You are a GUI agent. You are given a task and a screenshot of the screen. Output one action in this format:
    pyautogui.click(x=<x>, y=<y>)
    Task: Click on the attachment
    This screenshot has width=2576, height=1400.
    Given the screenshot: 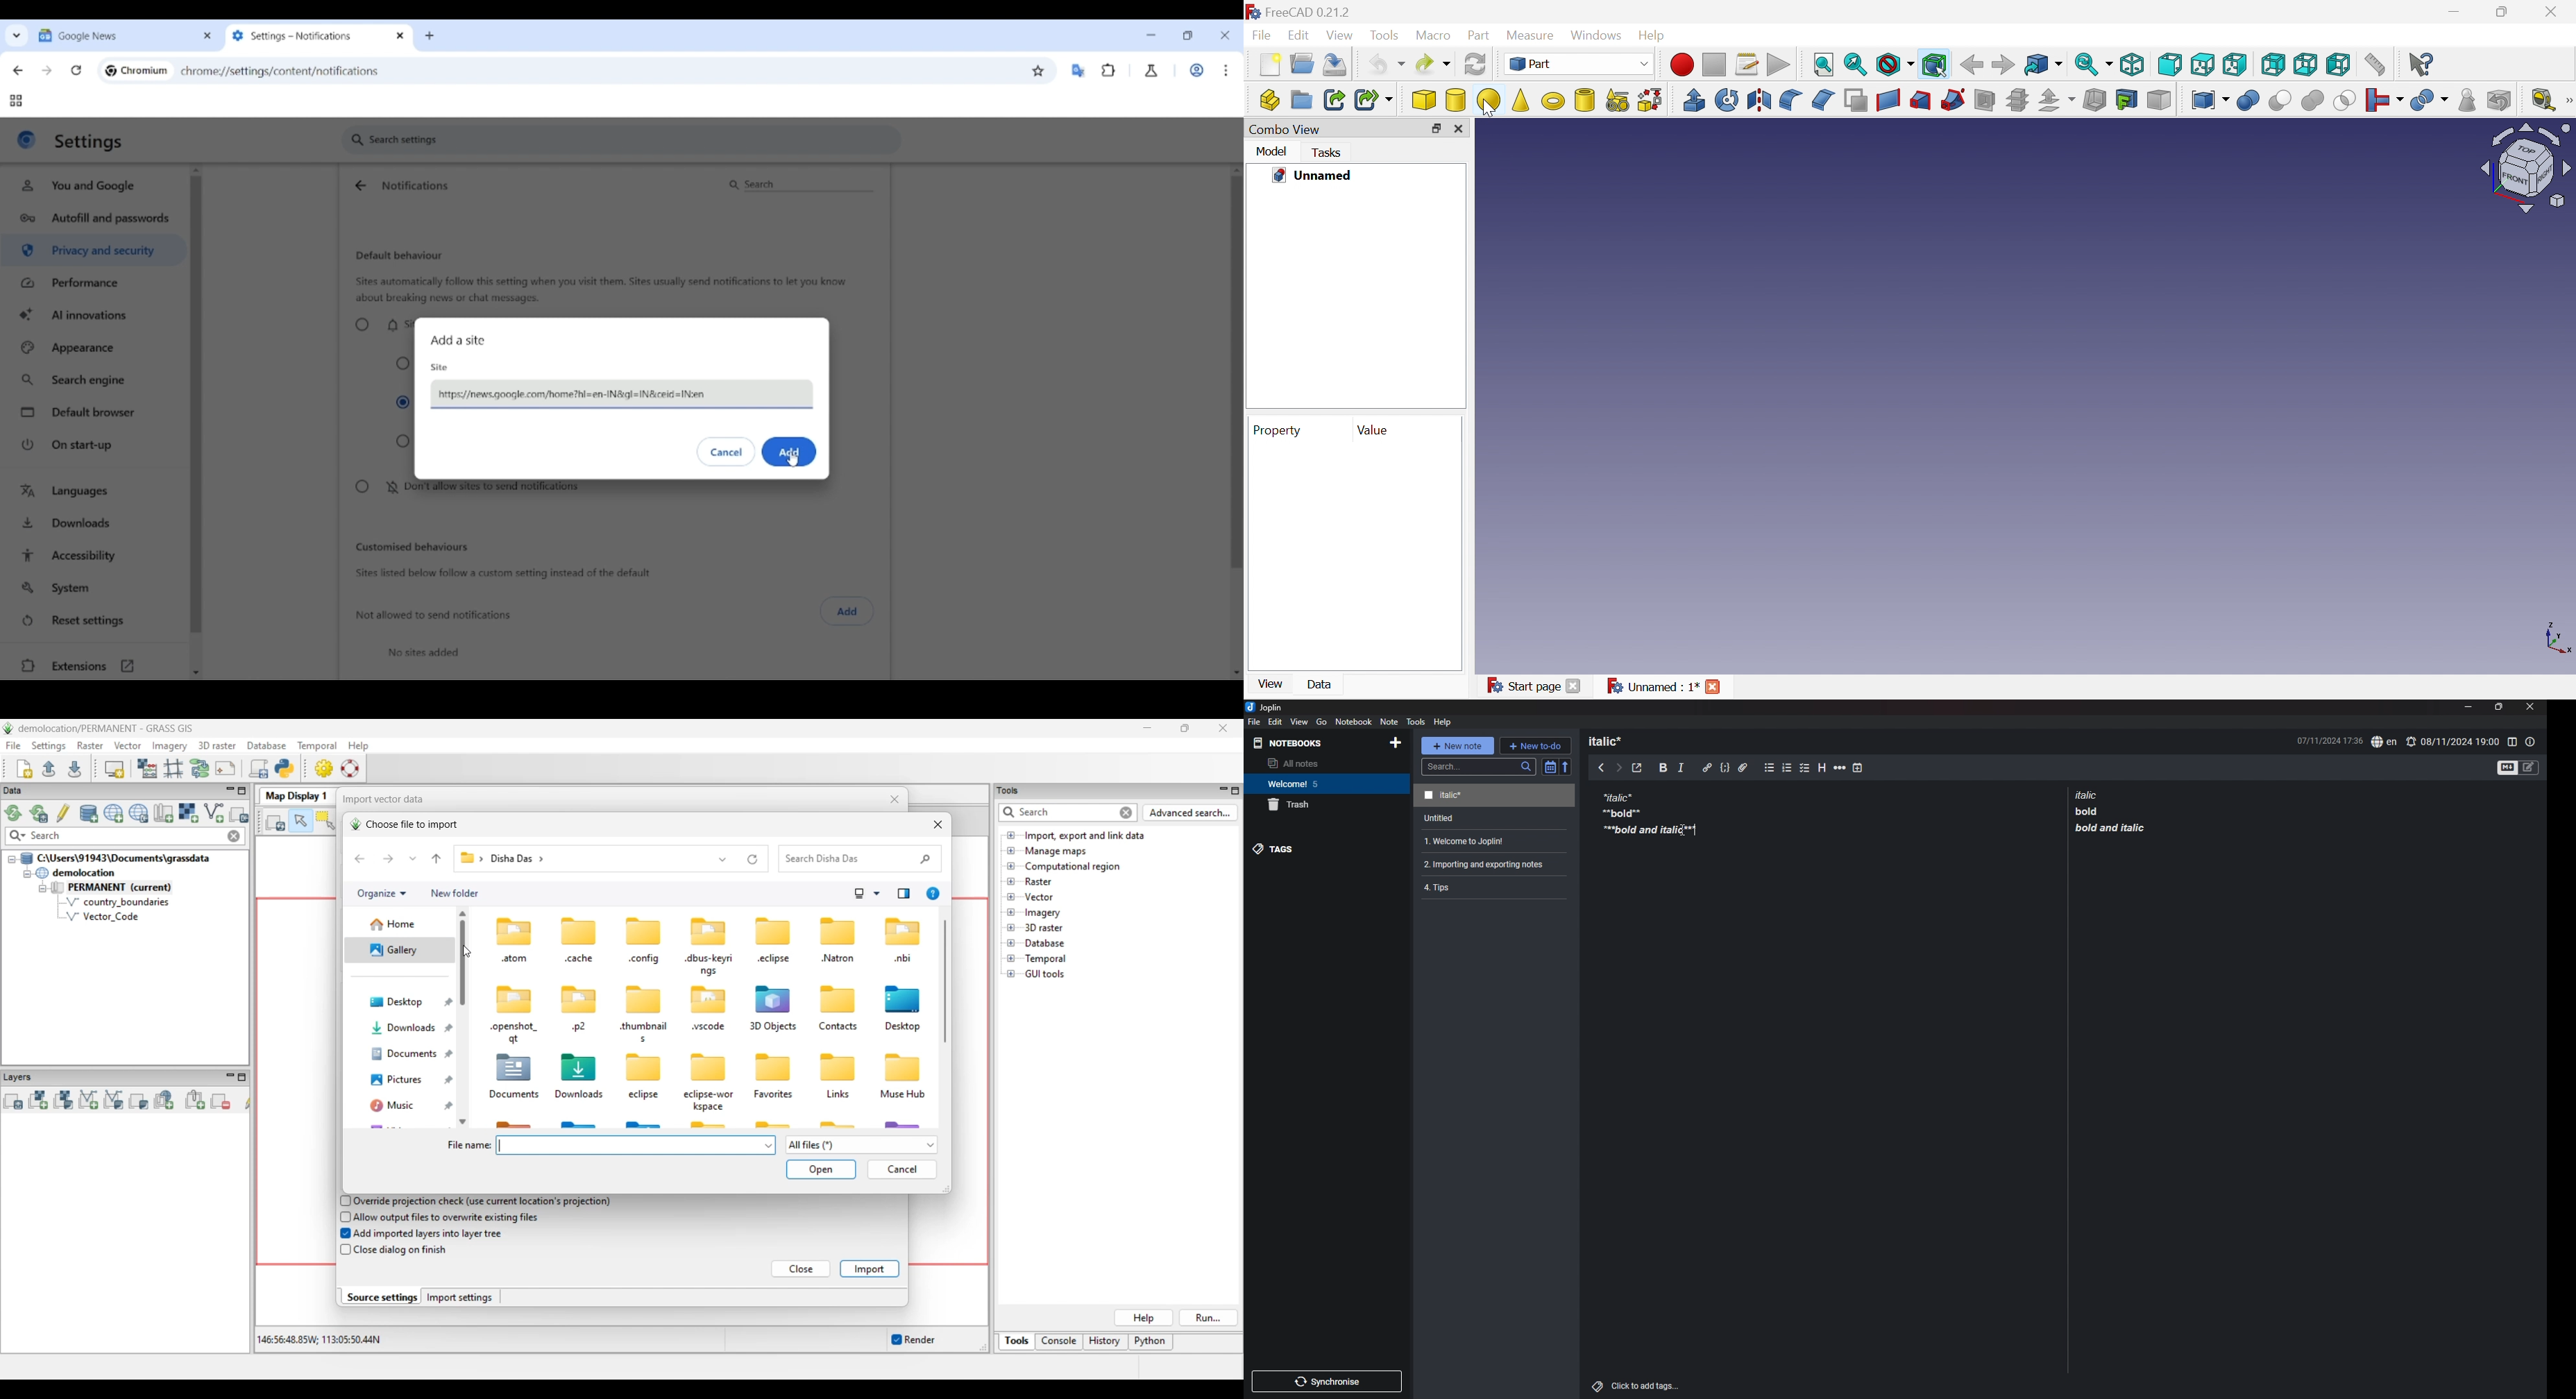 What is the action you would take?
    pyautogui.click(x=1743, y=768)
    